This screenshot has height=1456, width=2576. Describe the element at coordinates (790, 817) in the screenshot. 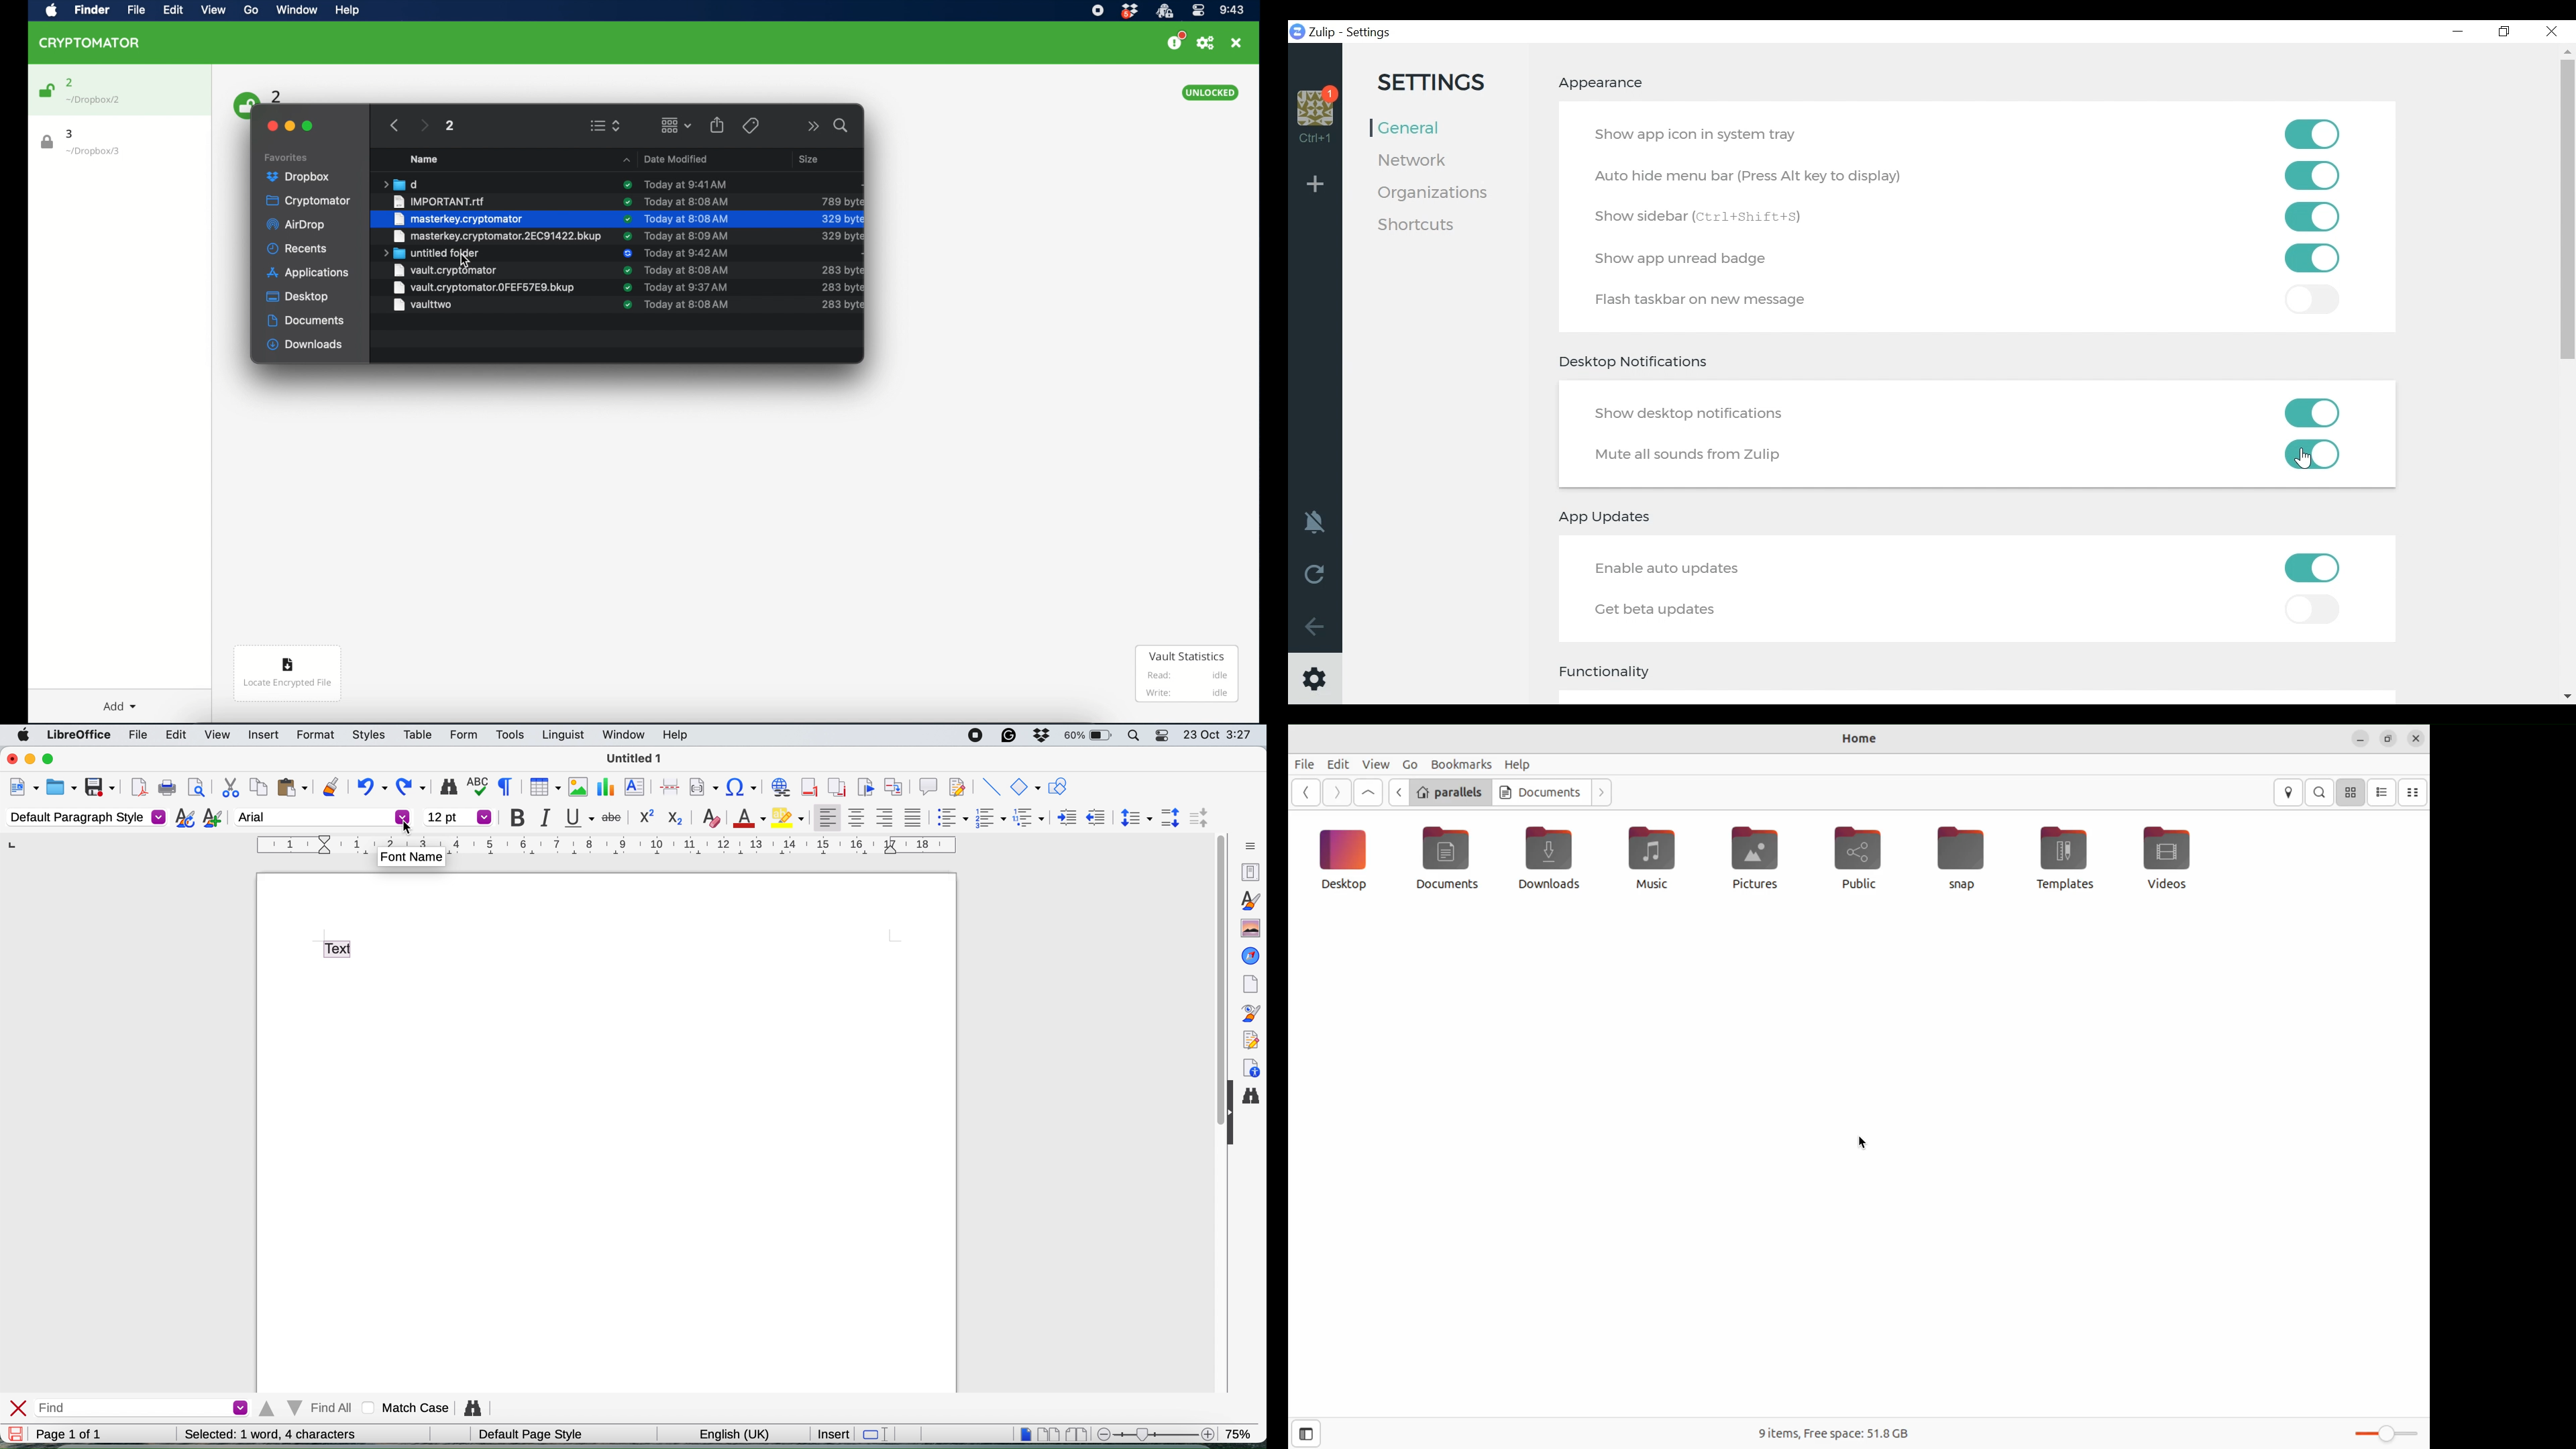

I see `fill color` at that location.